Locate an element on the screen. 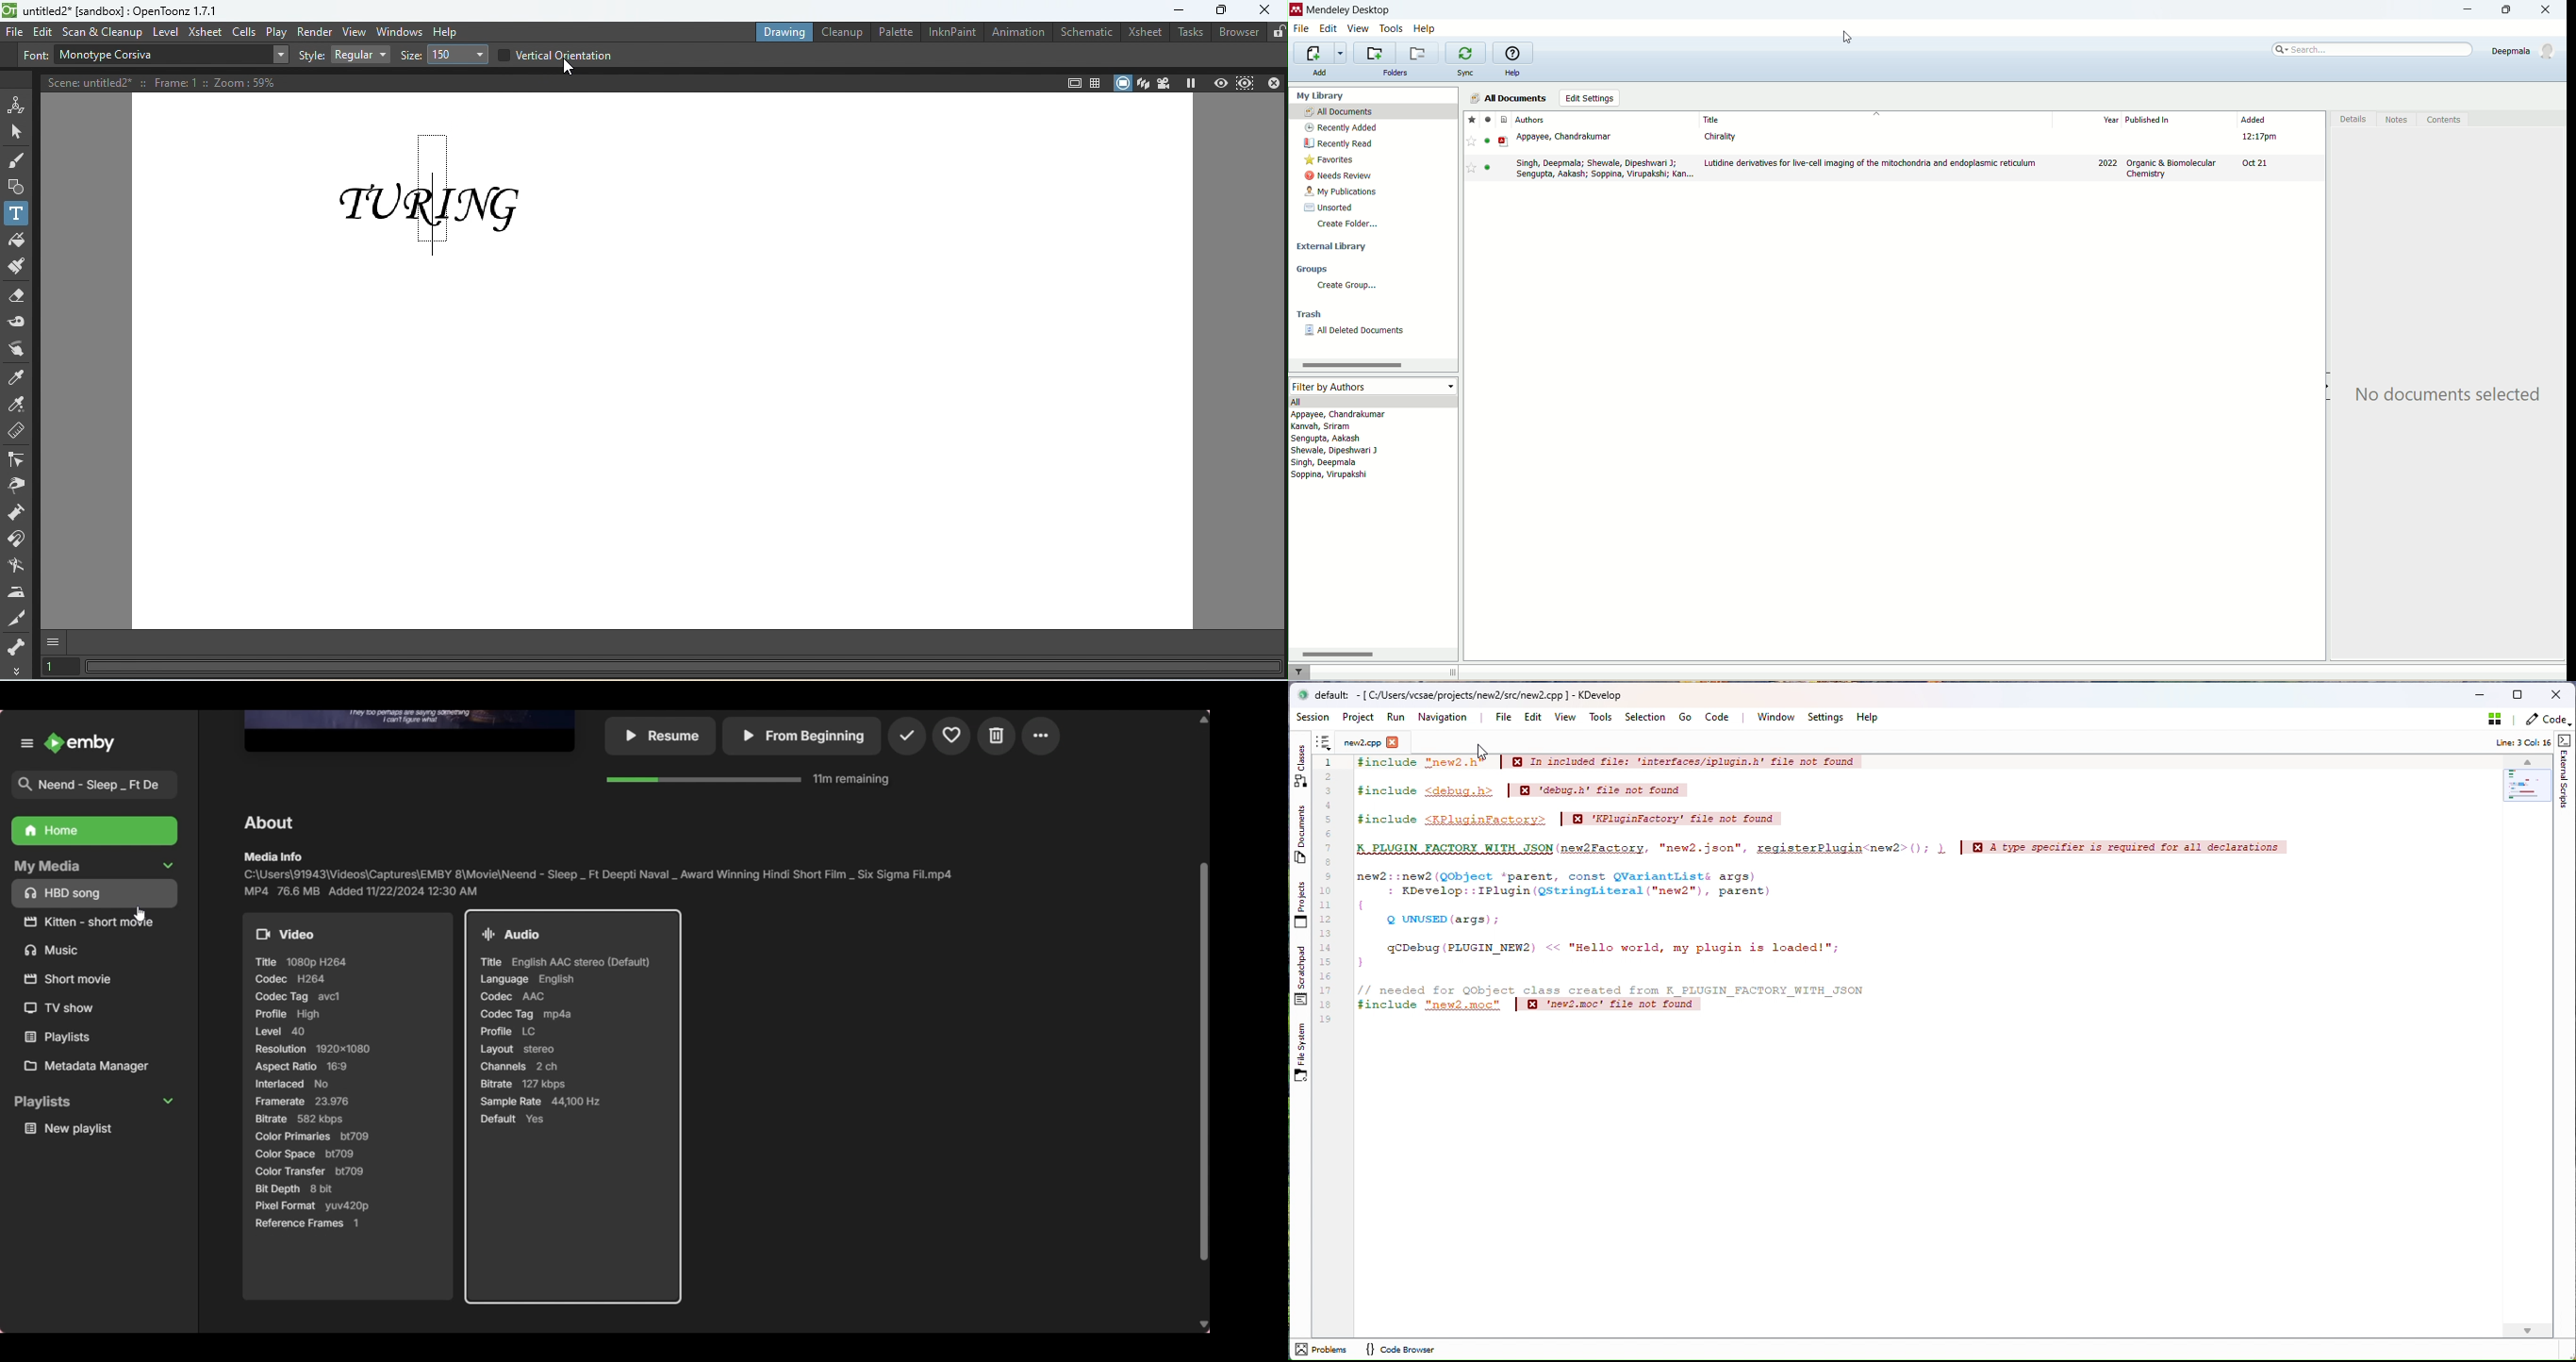  Home folder, current selection, highlighted is located at coordinates (93, 831).